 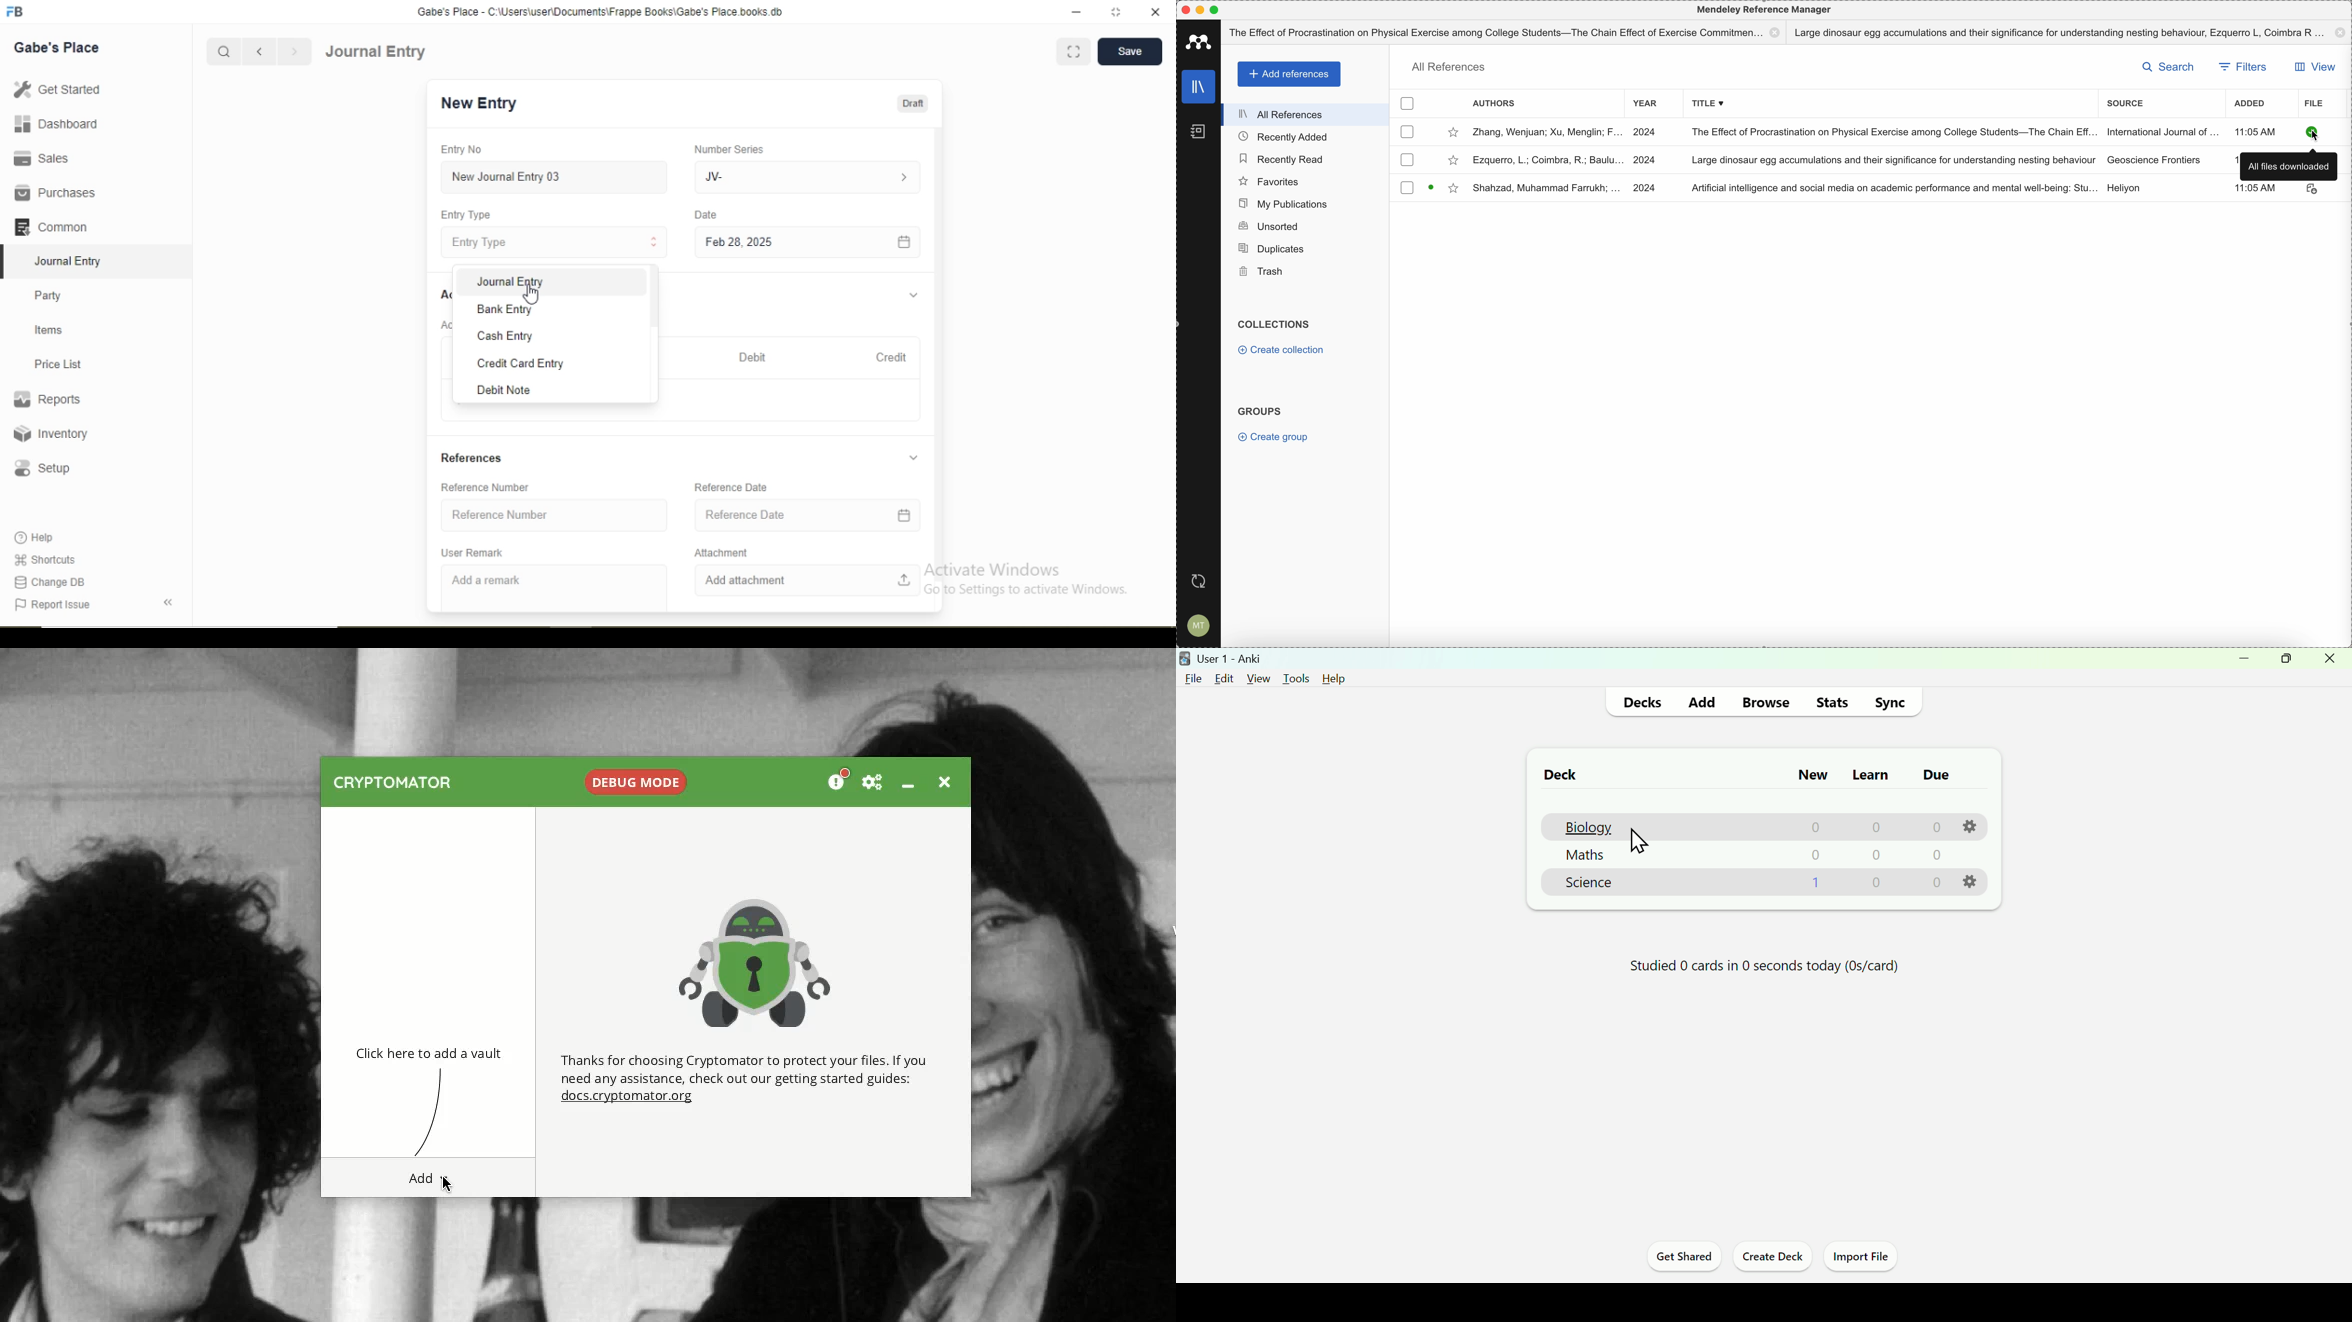 I want to click on Entry Type, so click(x=464, y=215).